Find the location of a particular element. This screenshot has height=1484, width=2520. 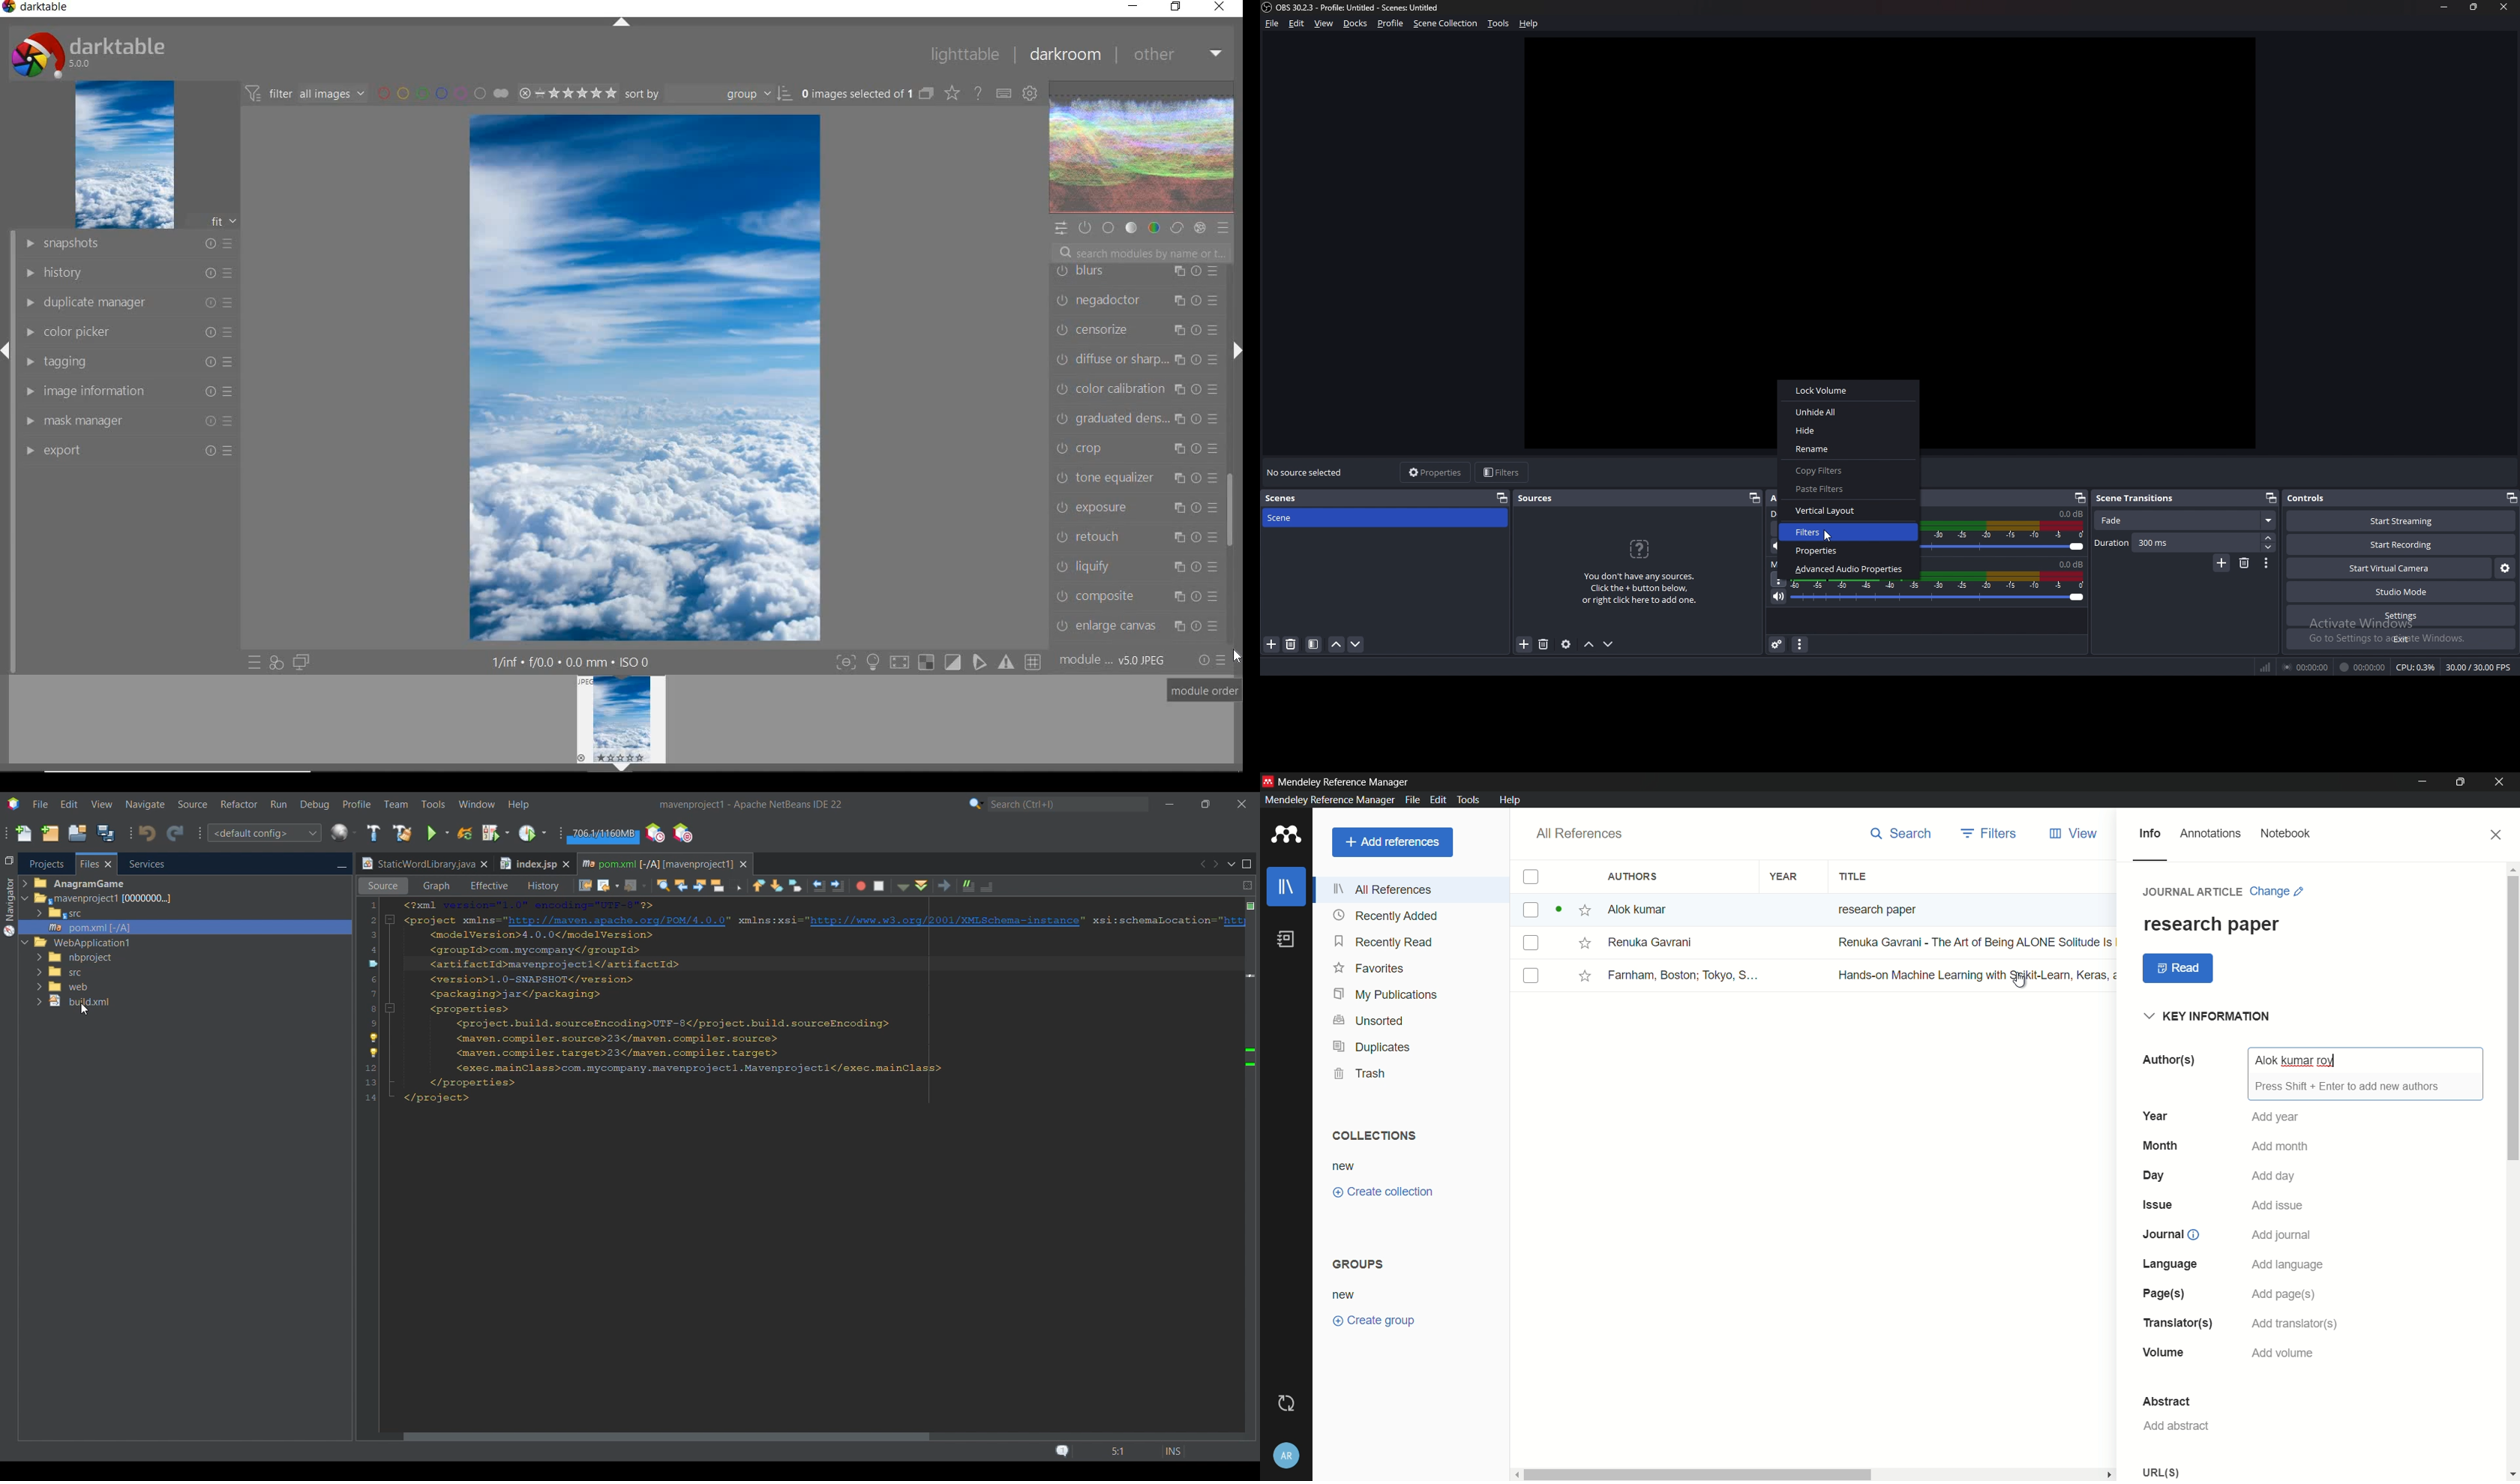

scene transitions is located at coordinates (2139, 499).